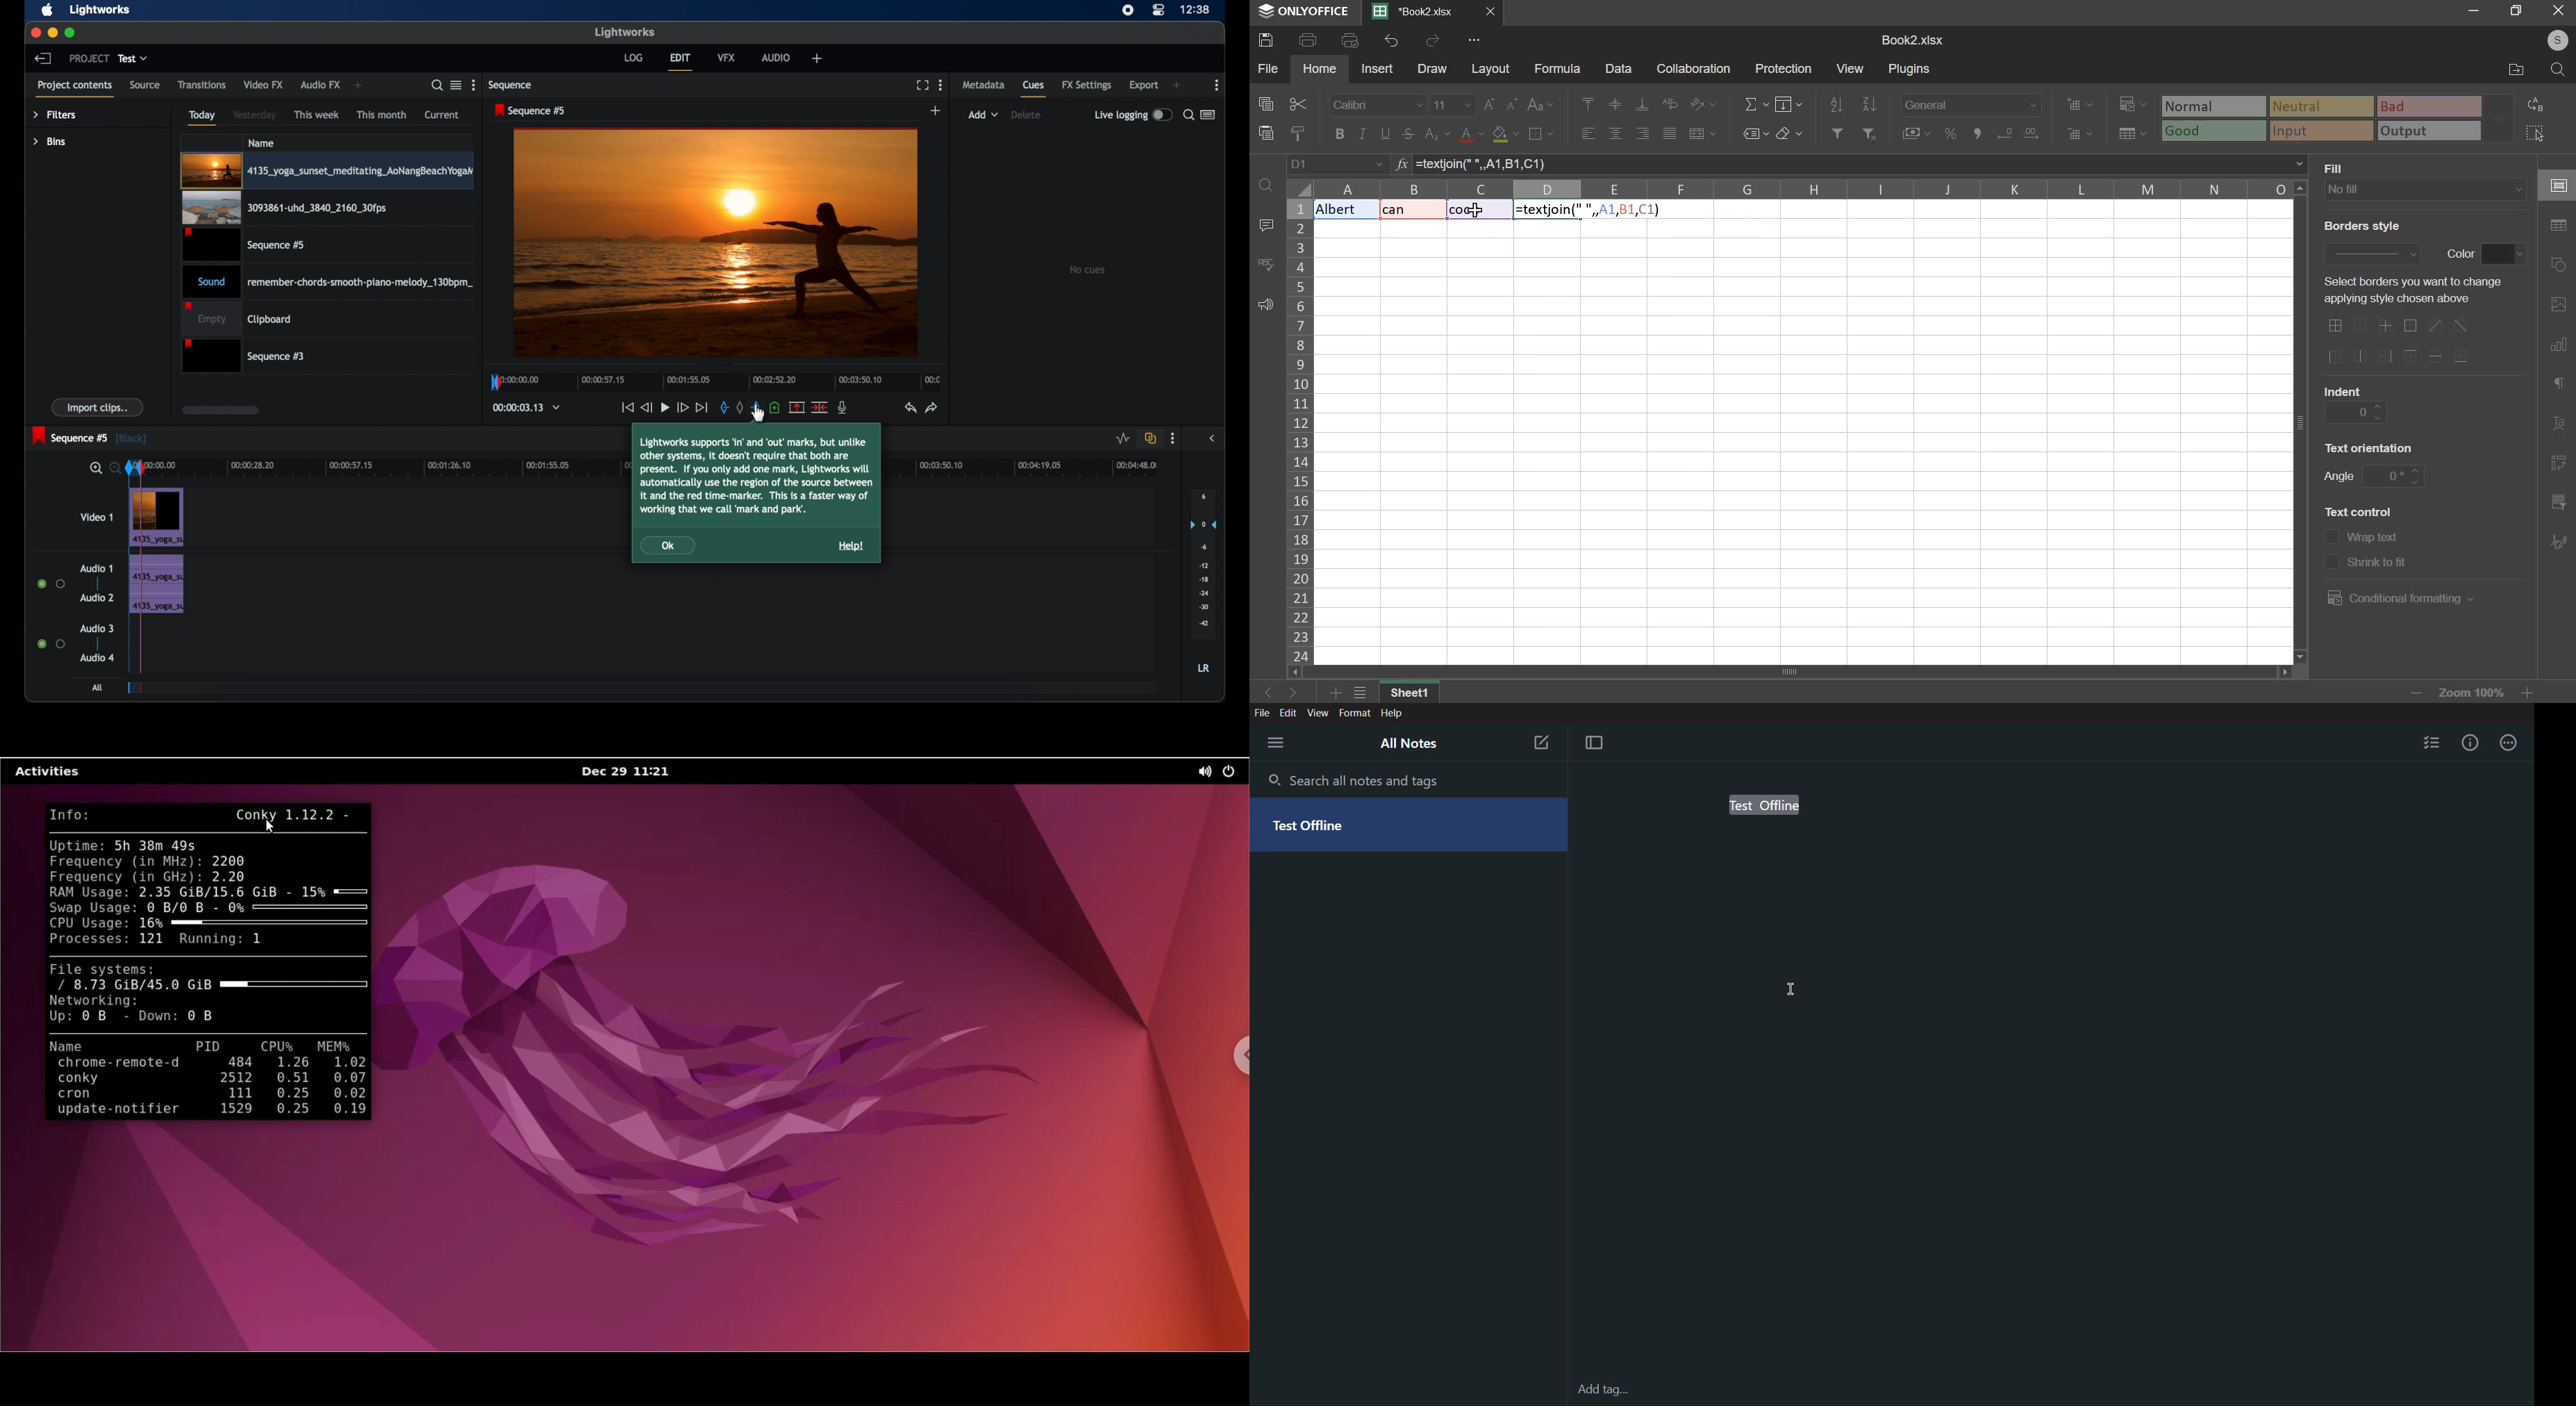  What do you see at coordinates (1386, 133) in the screenshot?
I see `underline` at bounding box center [1386, 133].